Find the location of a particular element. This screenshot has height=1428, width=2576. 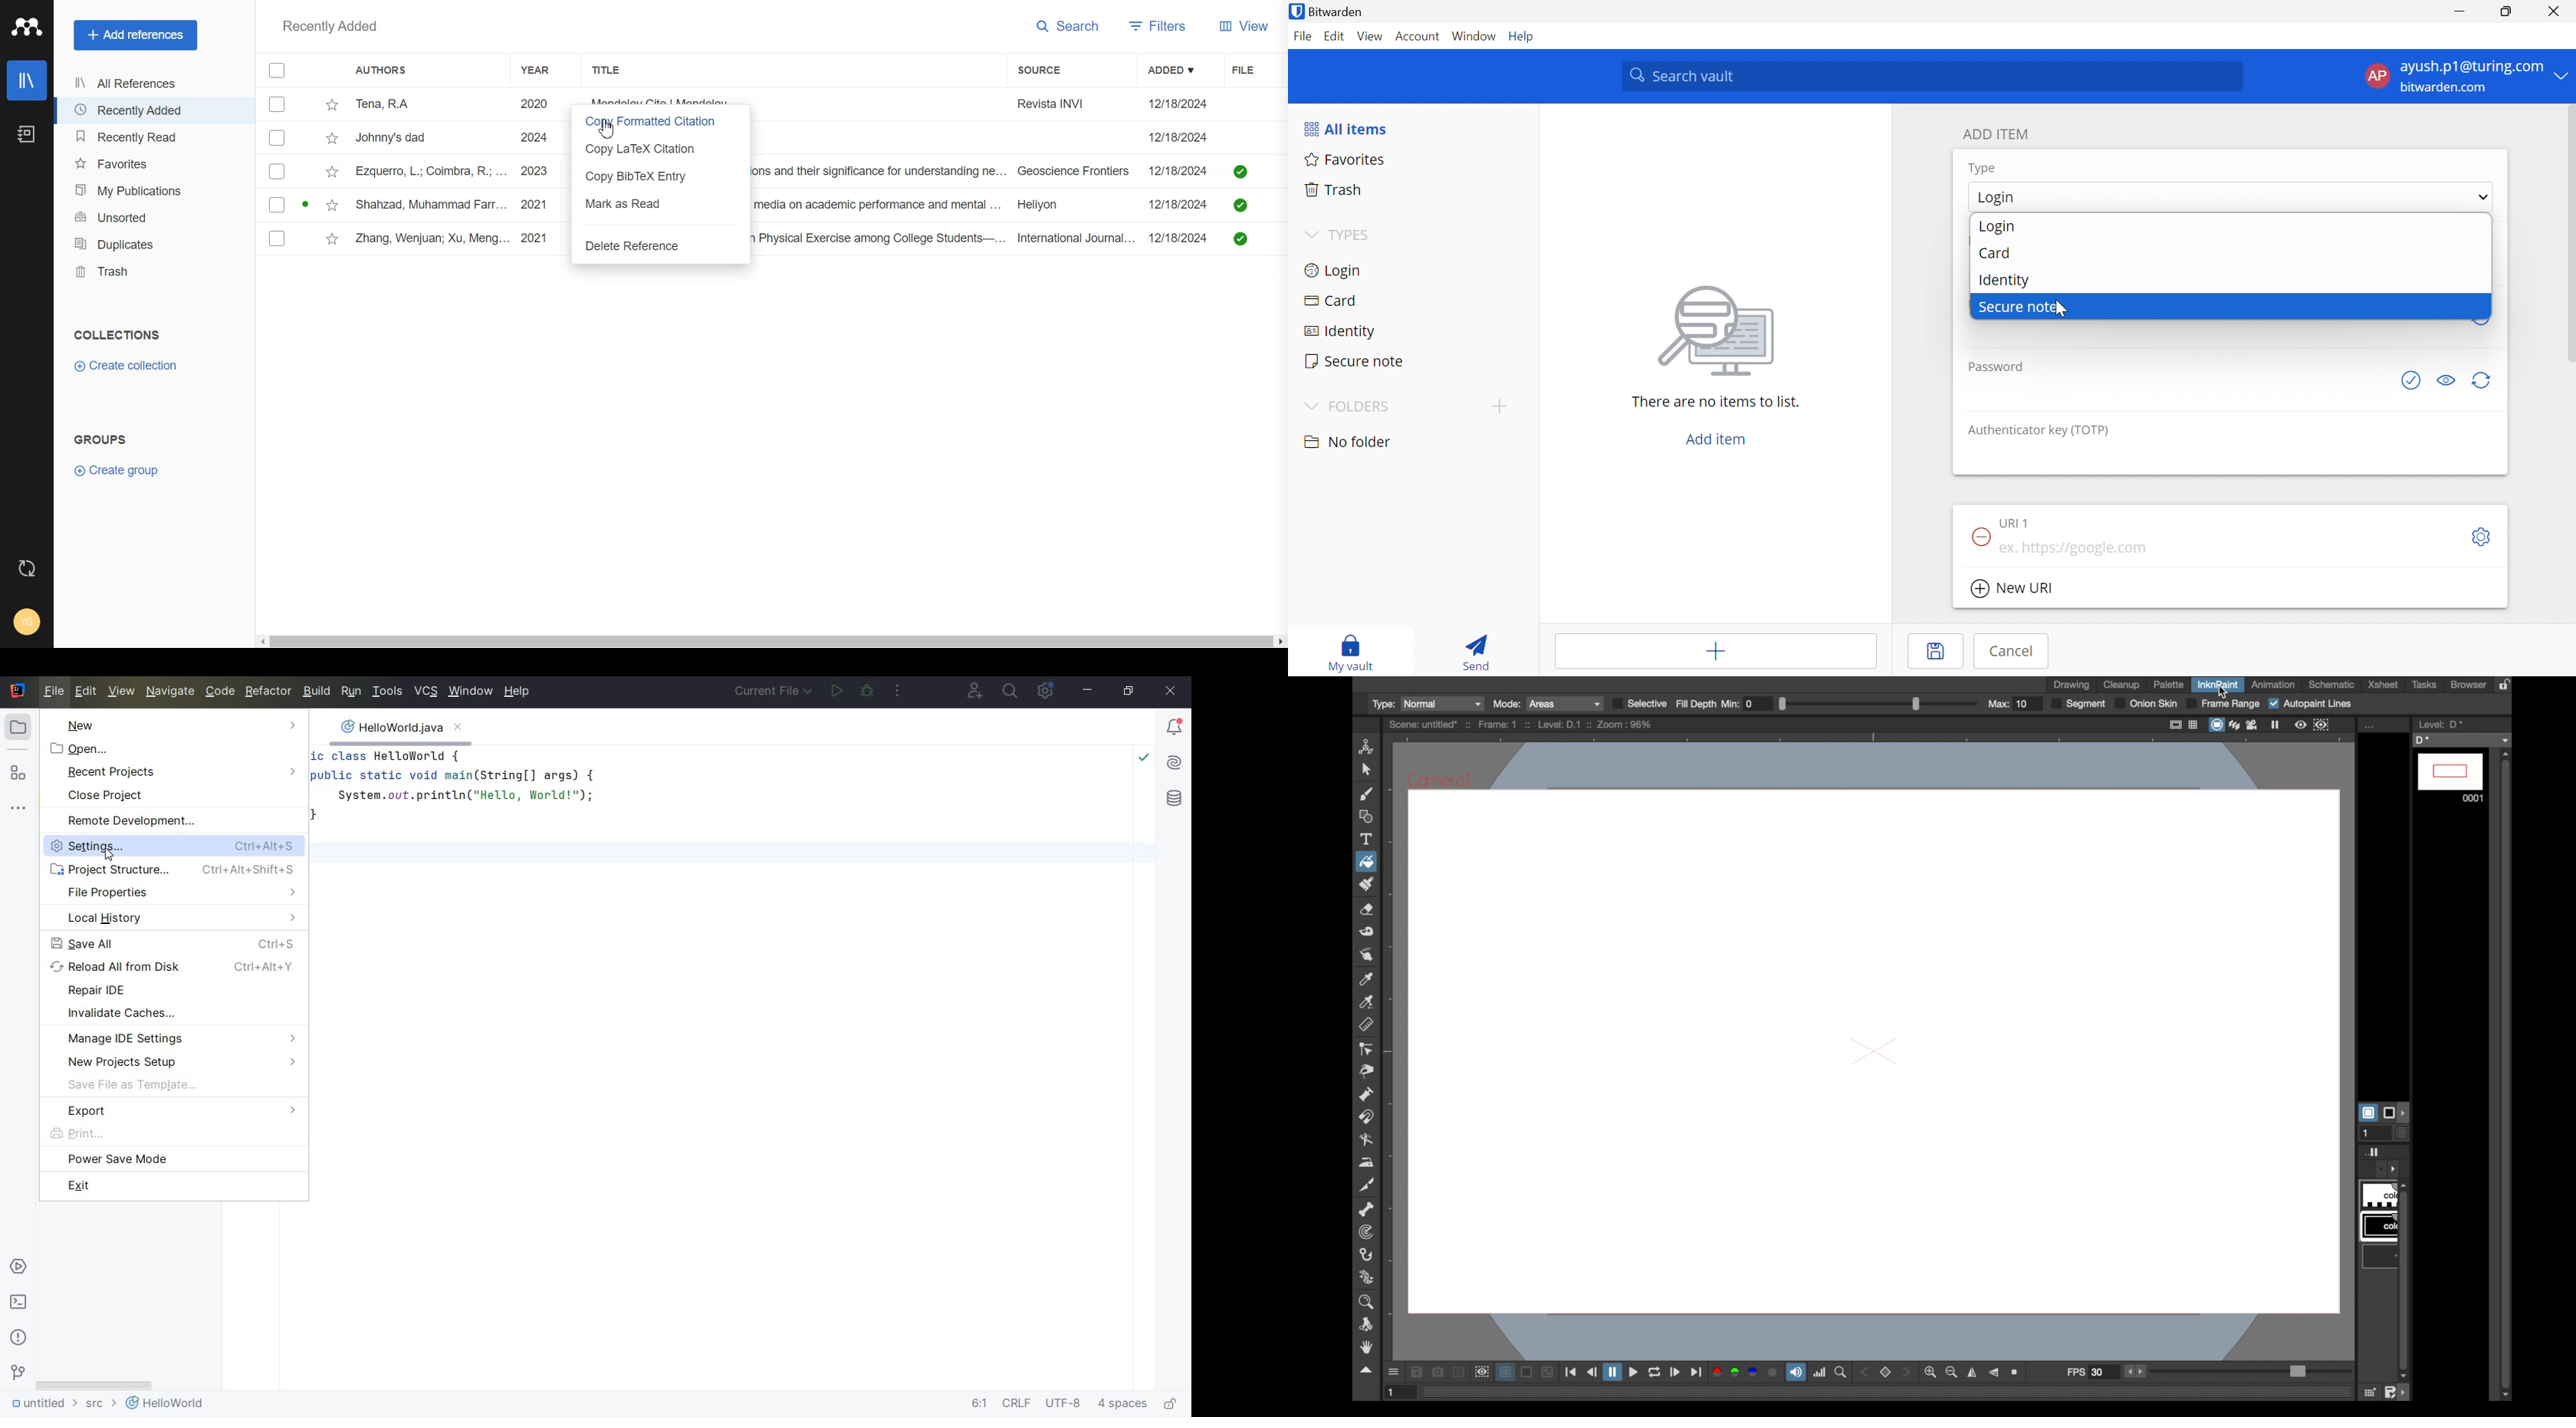

ruler tool is located at coordinates (1365, 1025).